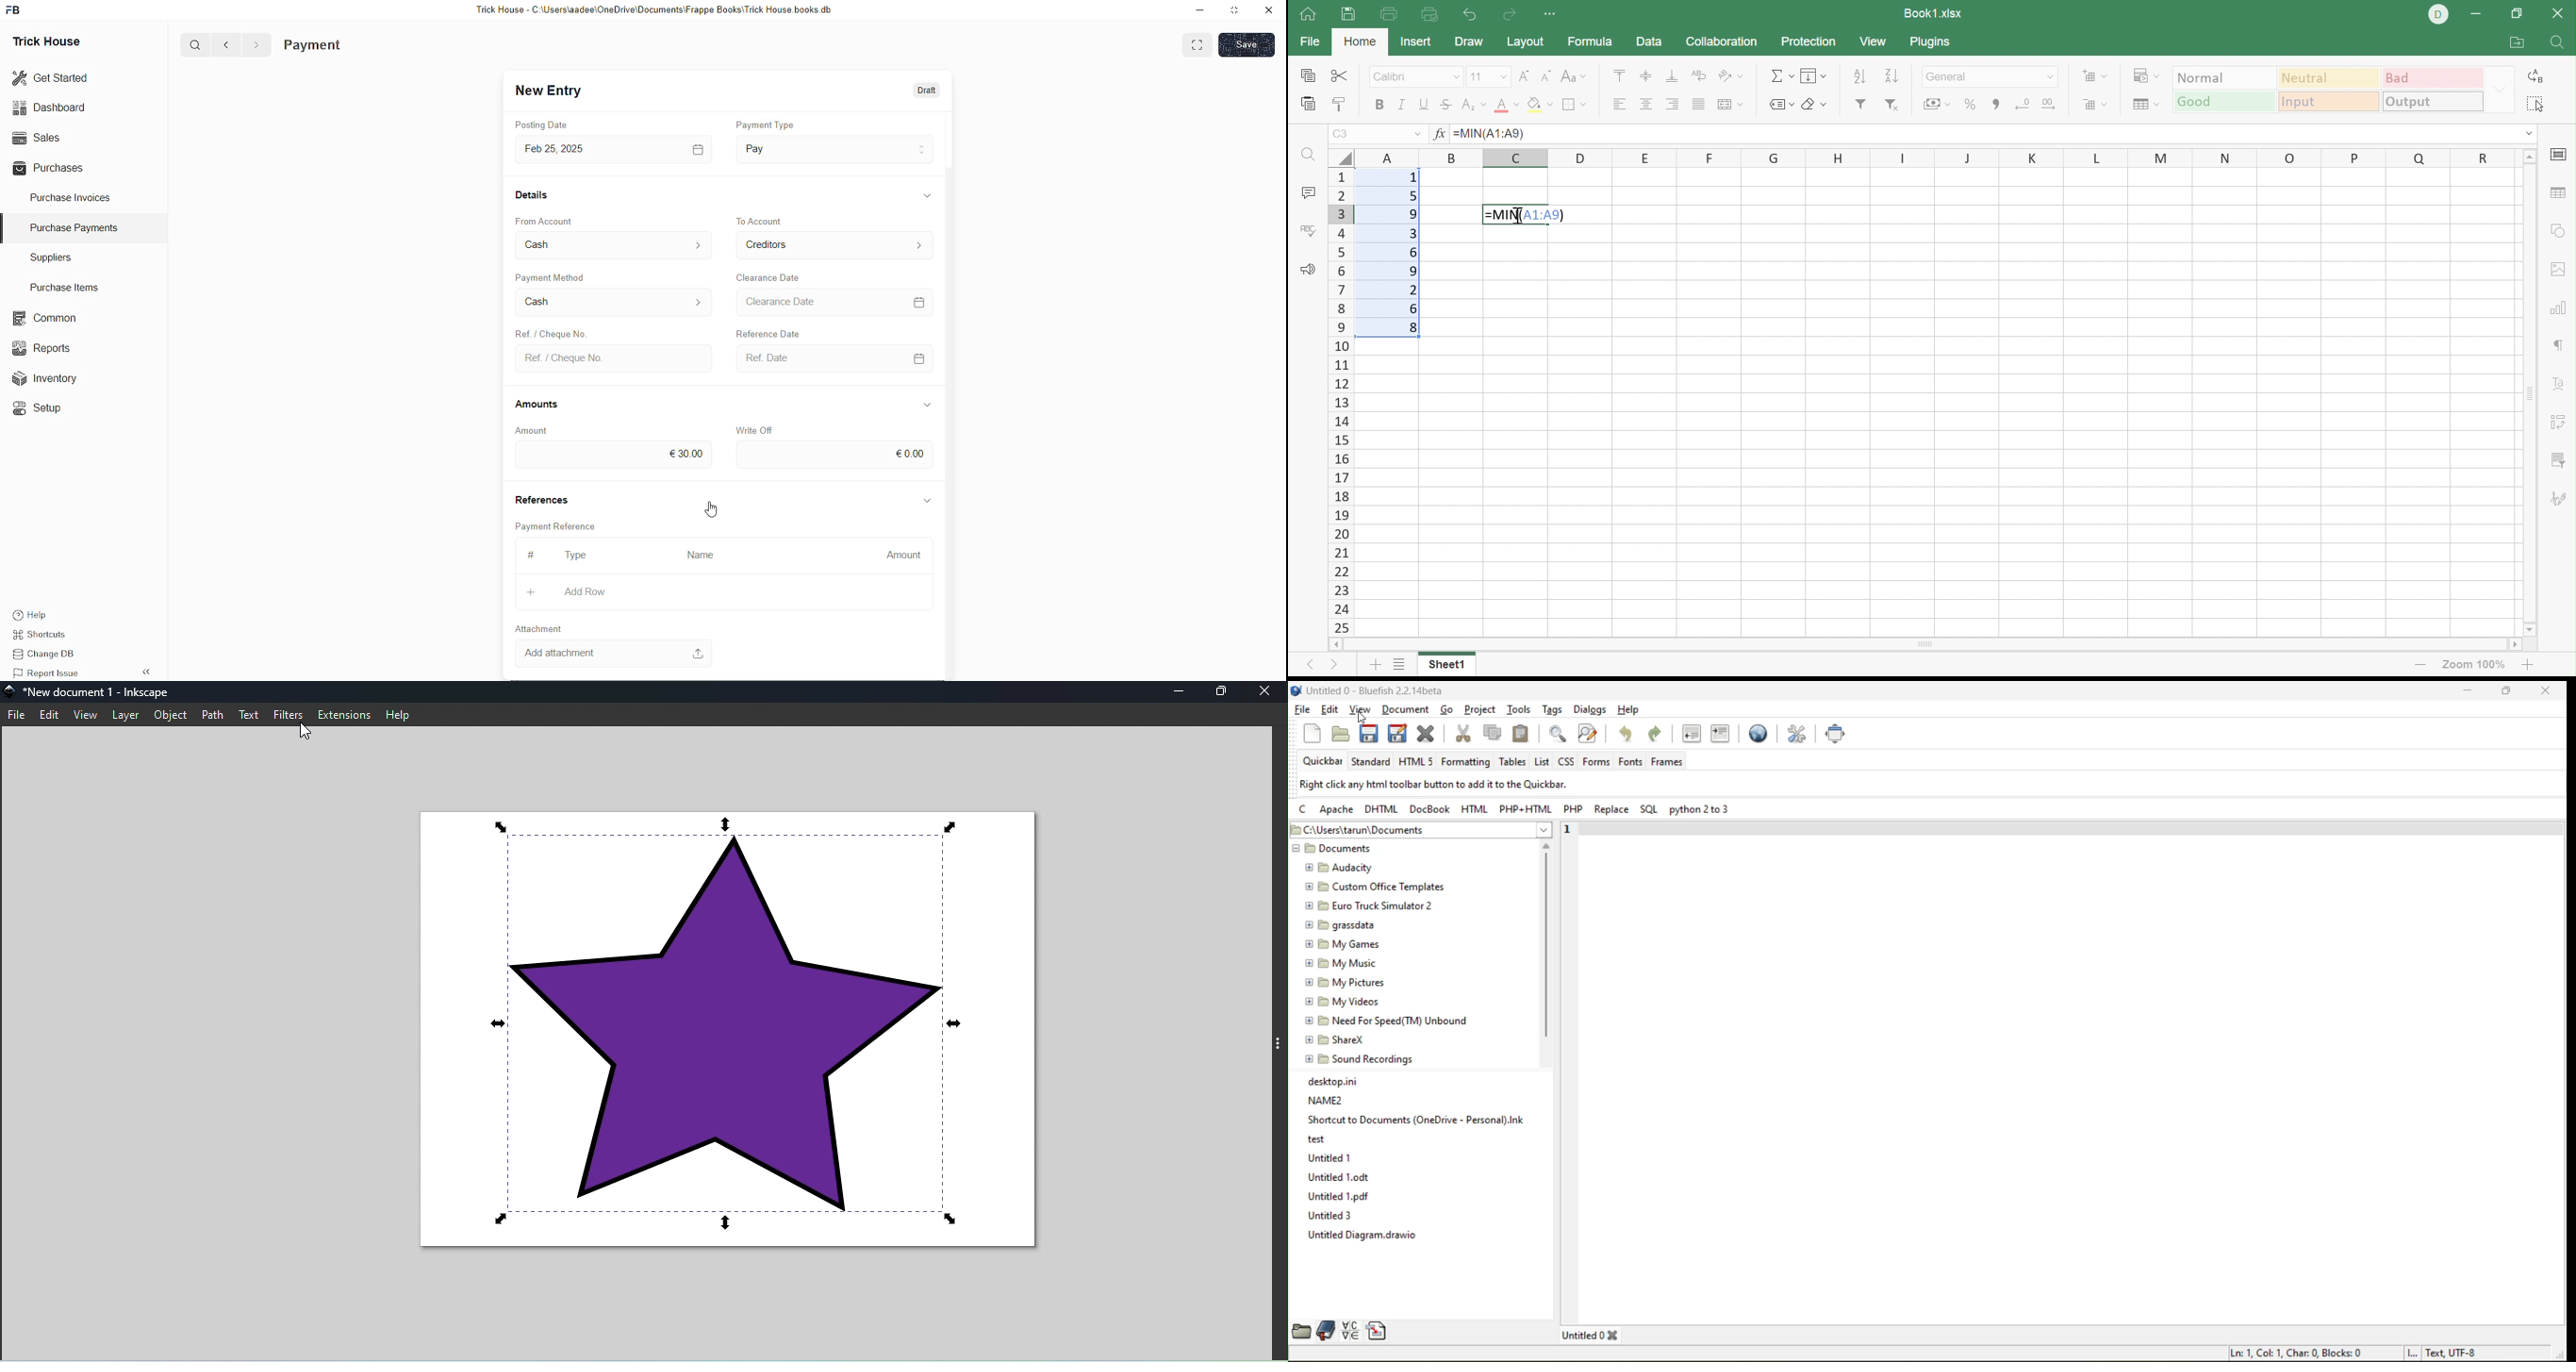  Describe the element at coordinates (346, 45) in the screenshot. I see `Purchase Invoice` at that location.